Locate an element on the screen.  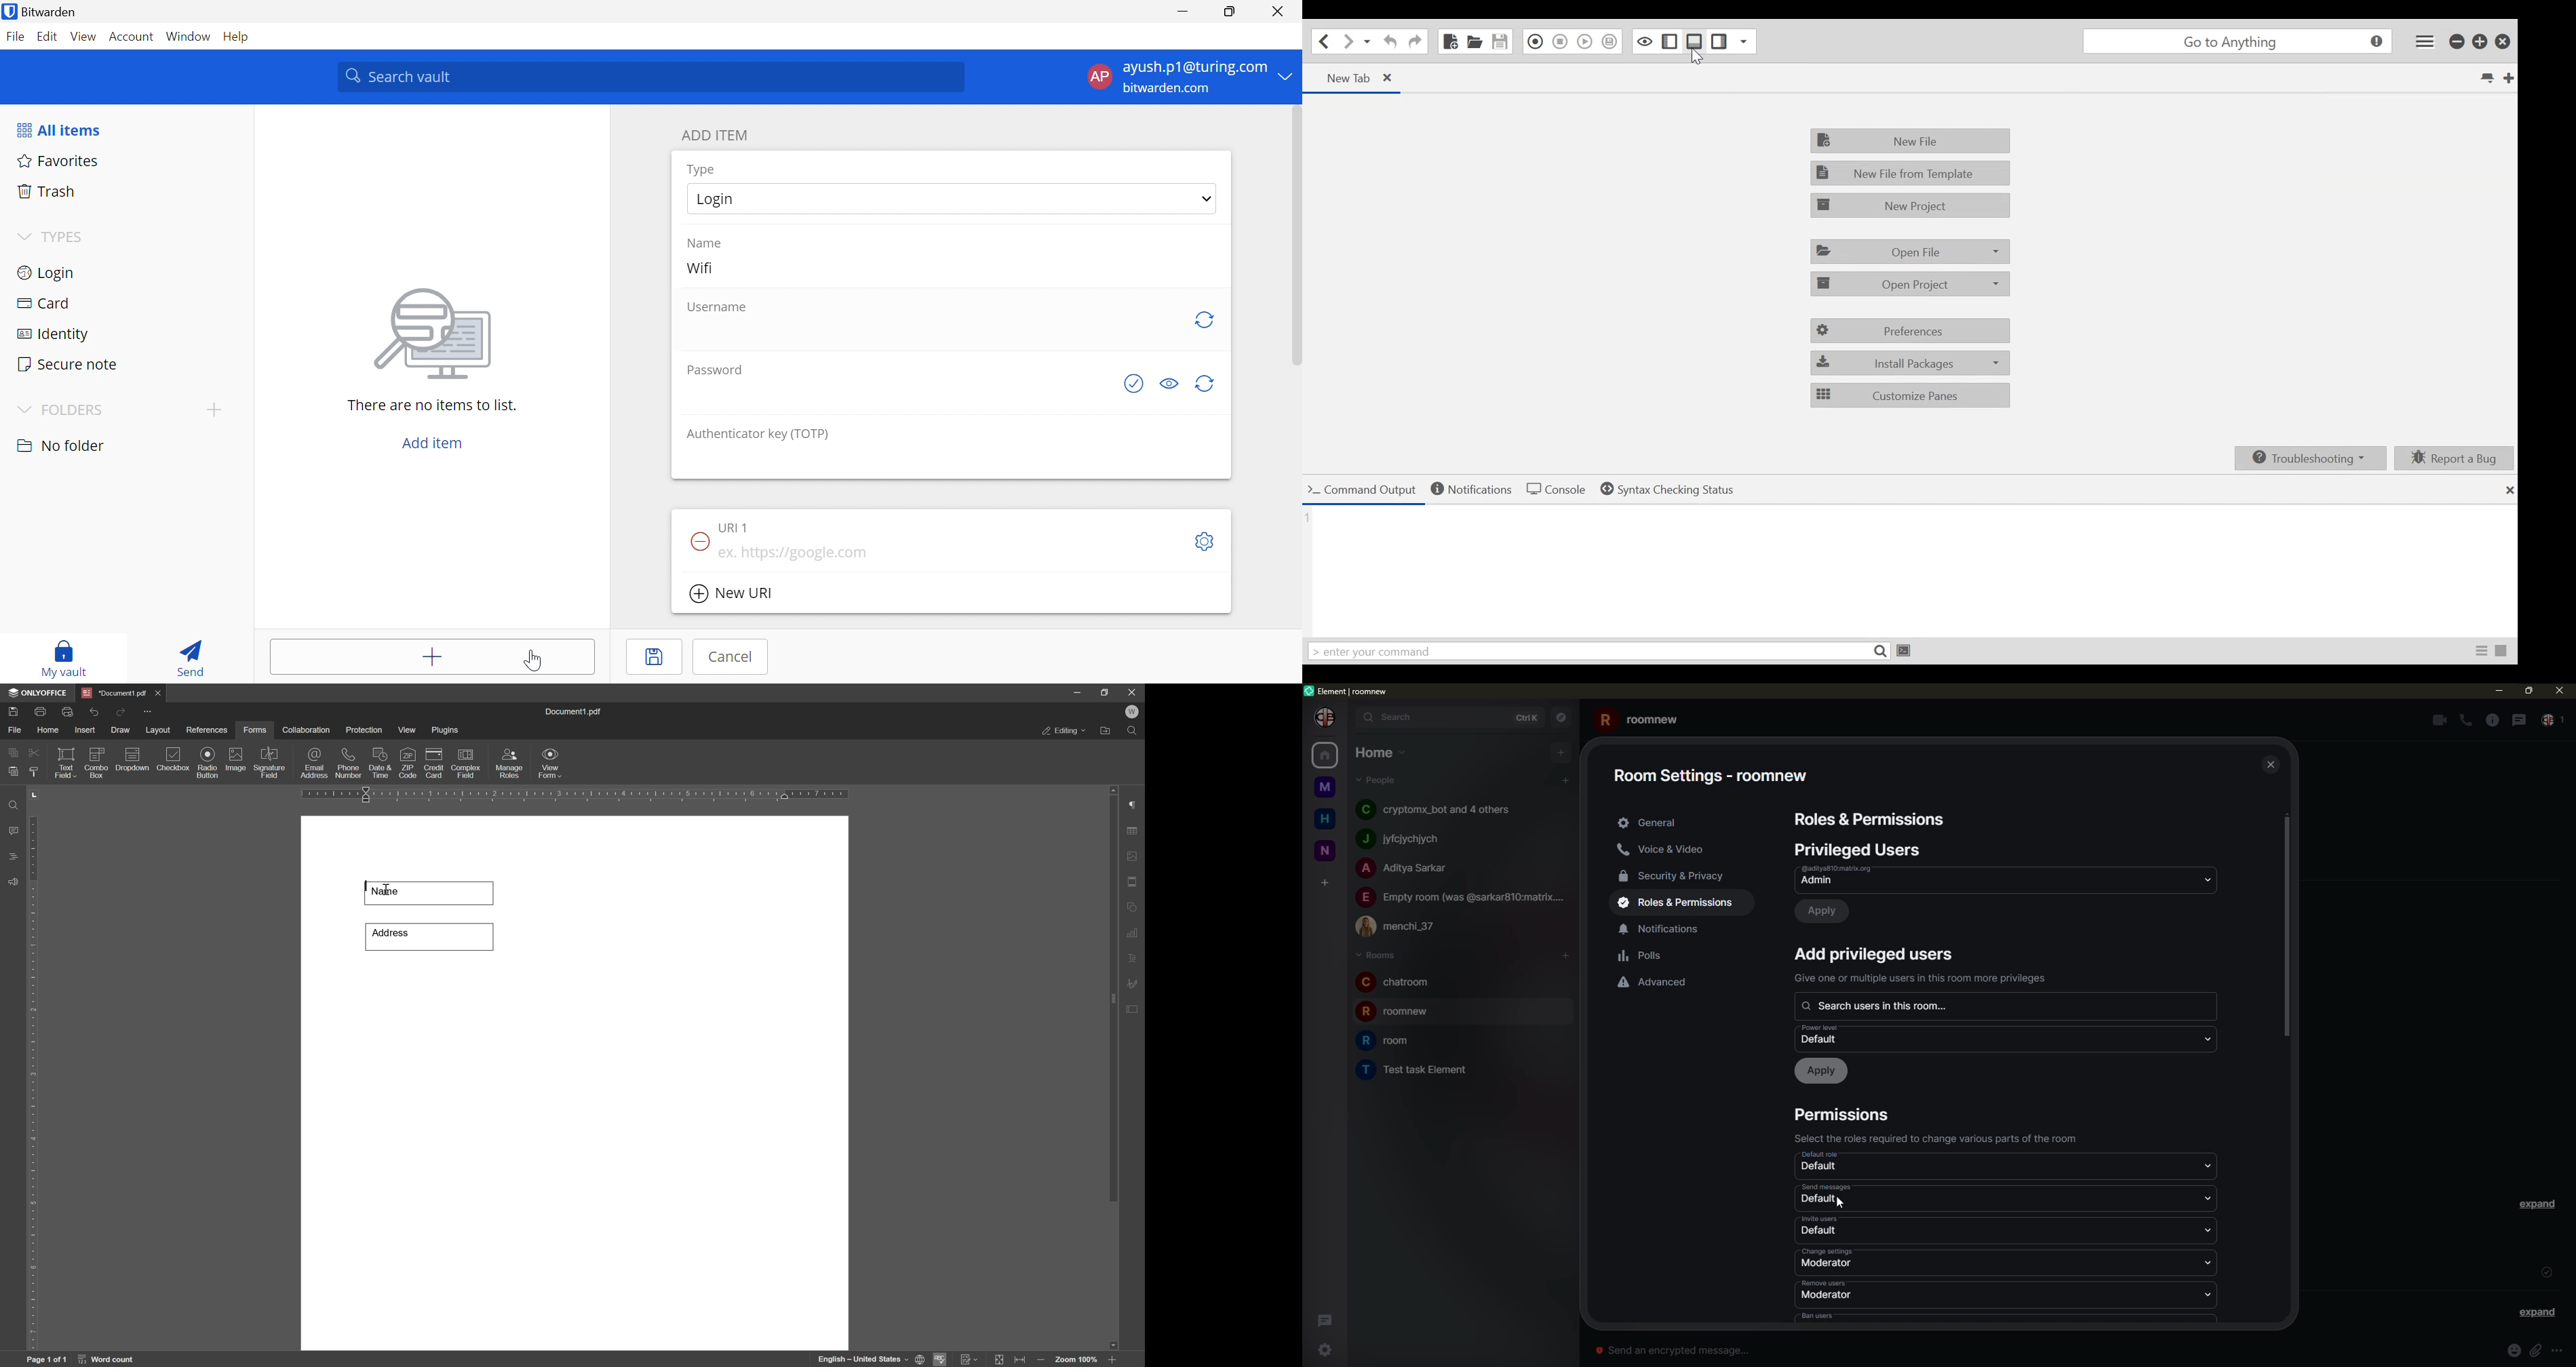
default is located at coordinates (1828, 1155).